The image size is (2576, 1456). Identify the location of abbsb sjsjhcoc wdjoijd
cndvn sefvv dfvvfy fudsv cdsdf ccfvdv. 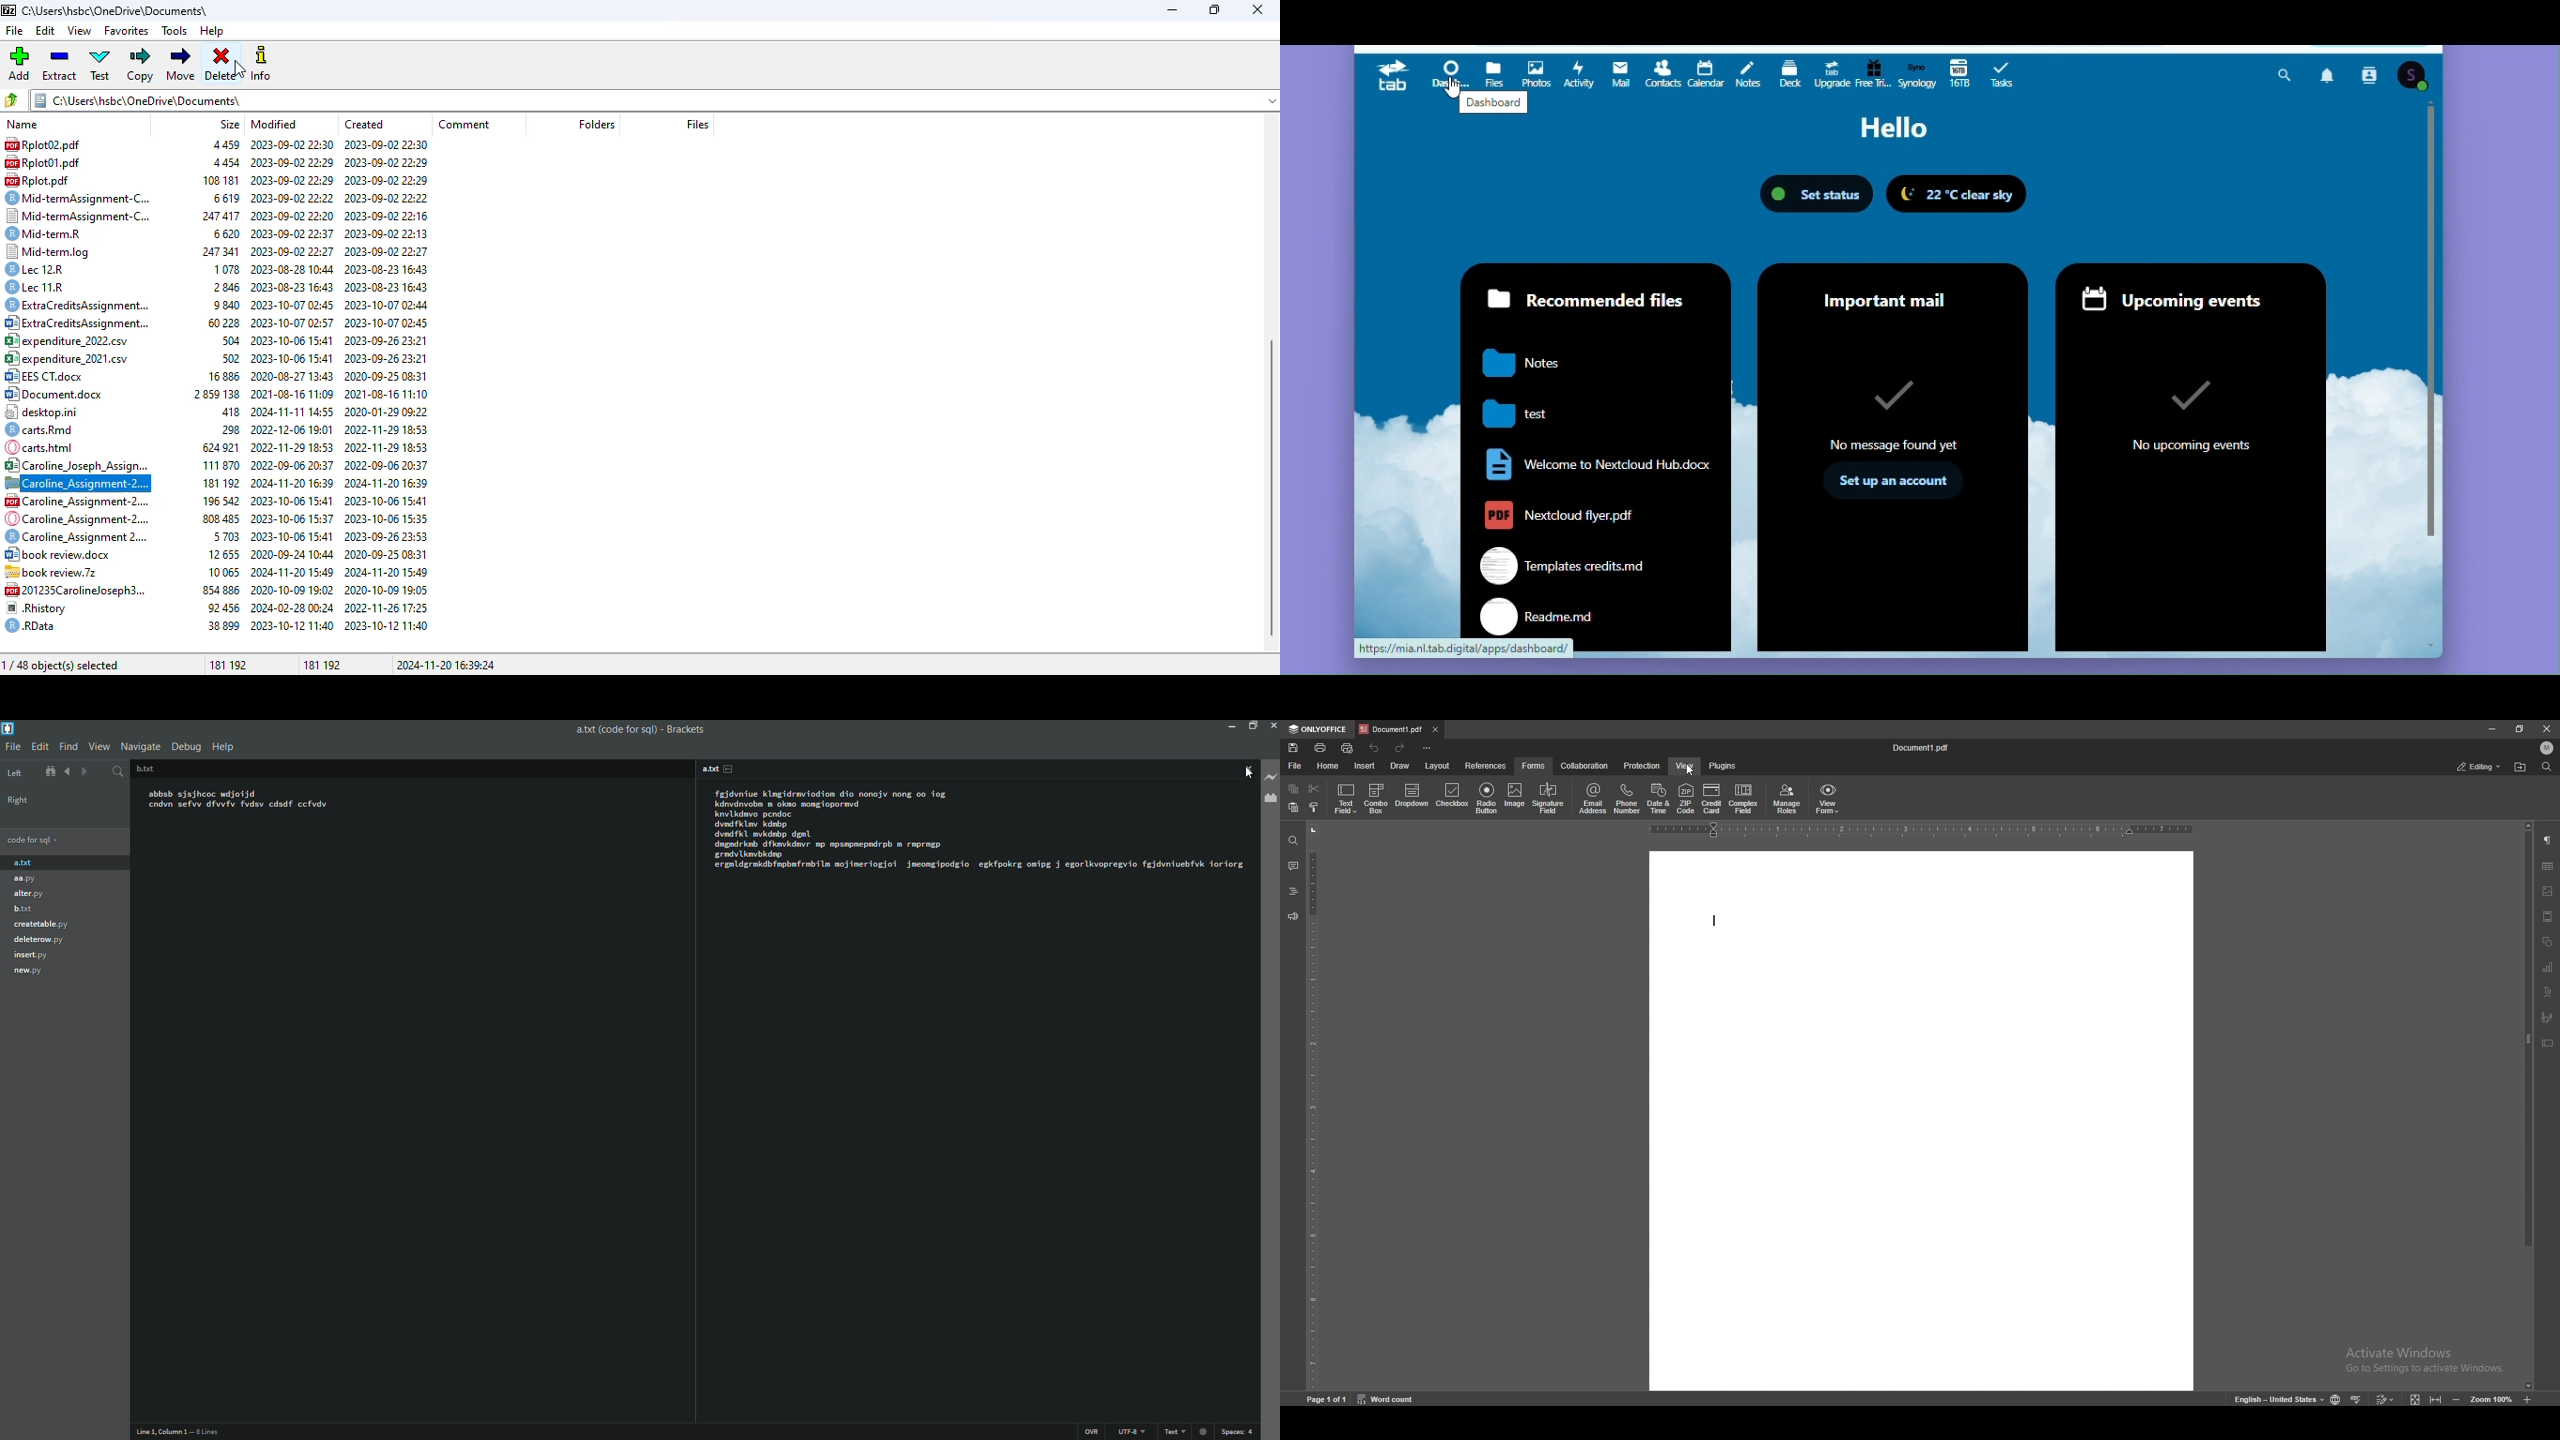
(326, 811).